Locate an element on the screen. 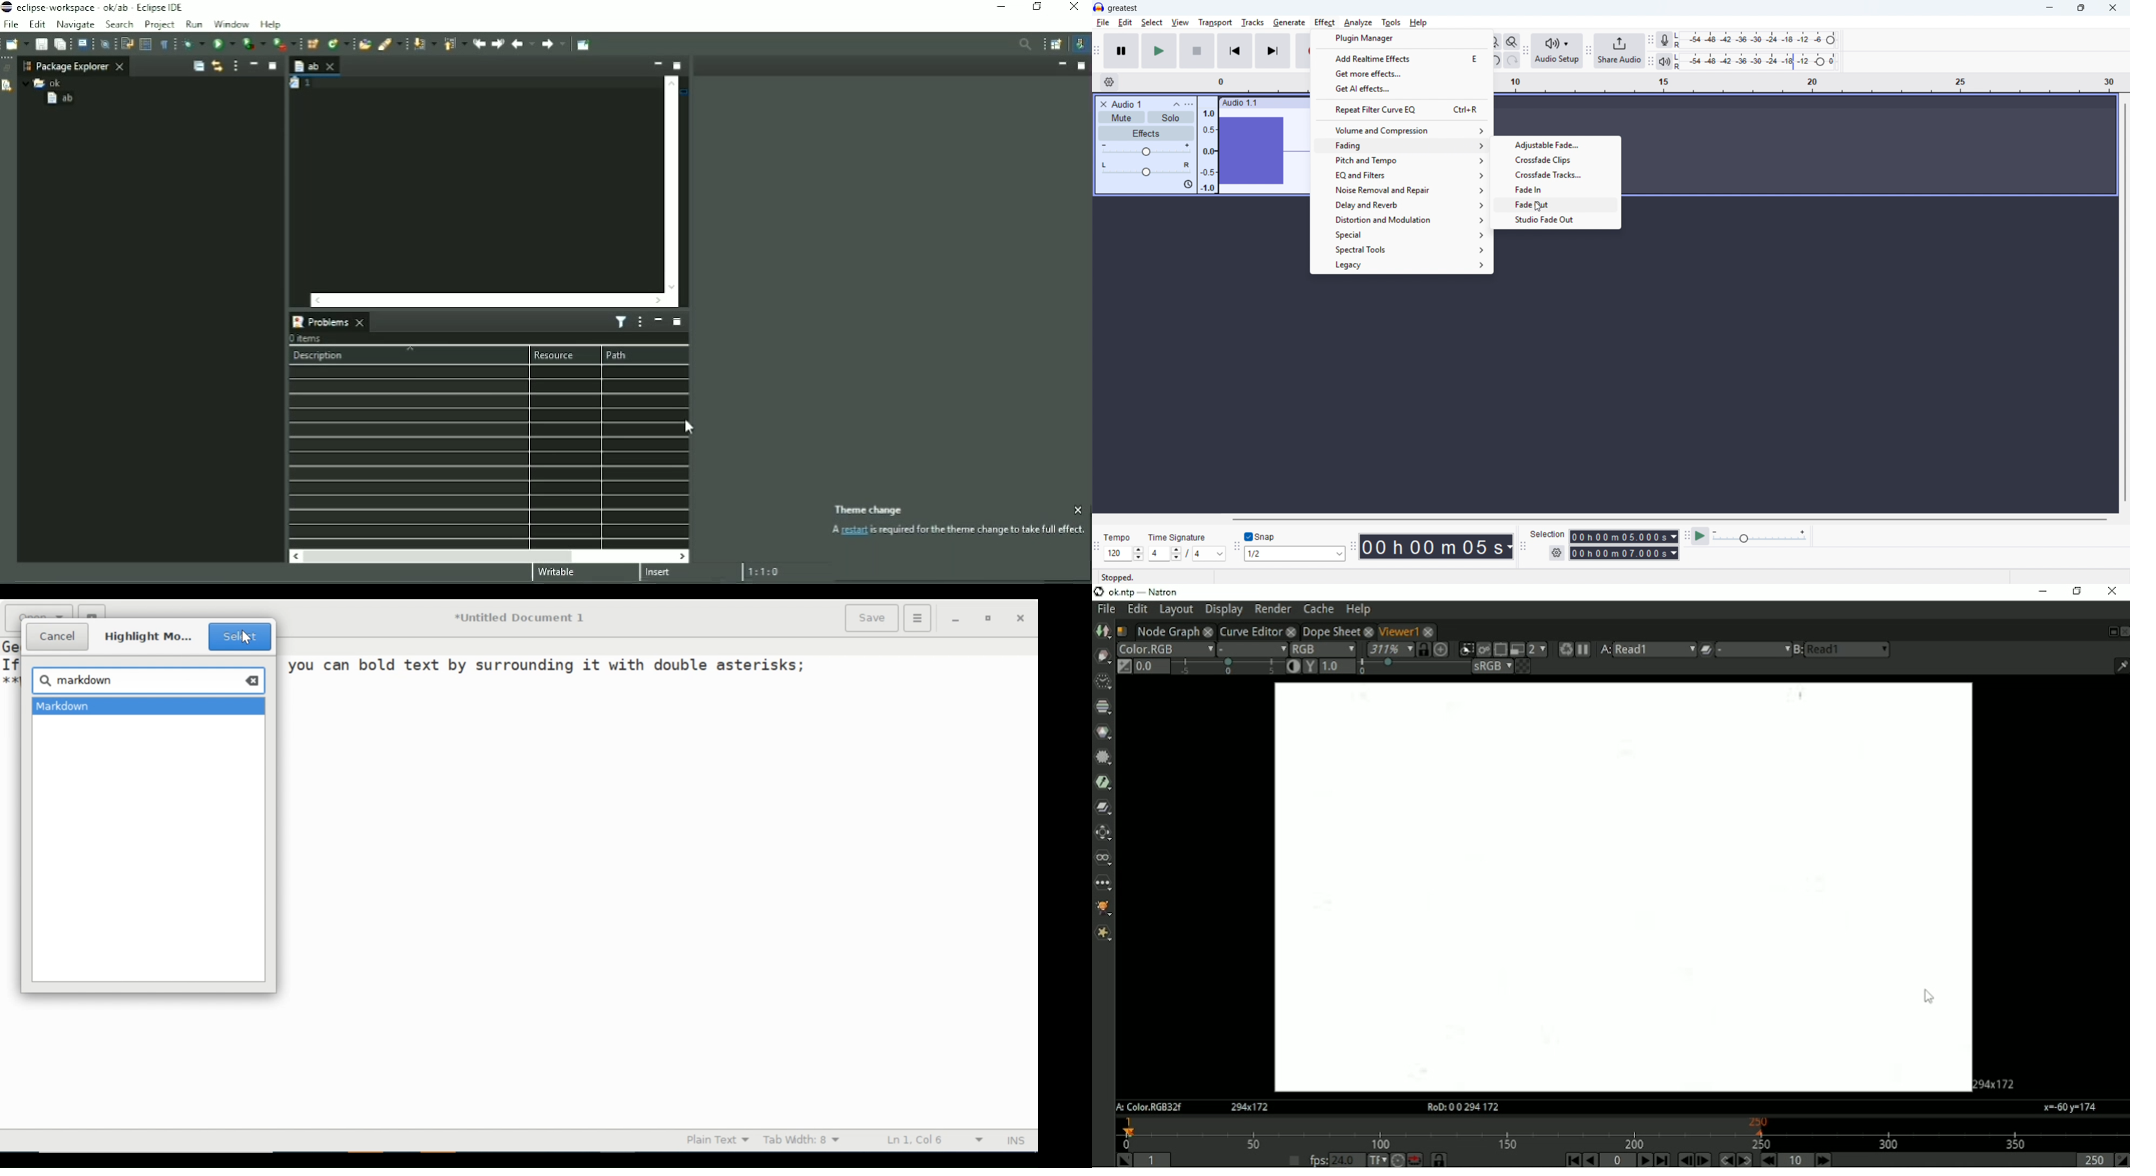  Legacy  is located at coordinates (1402, 266).